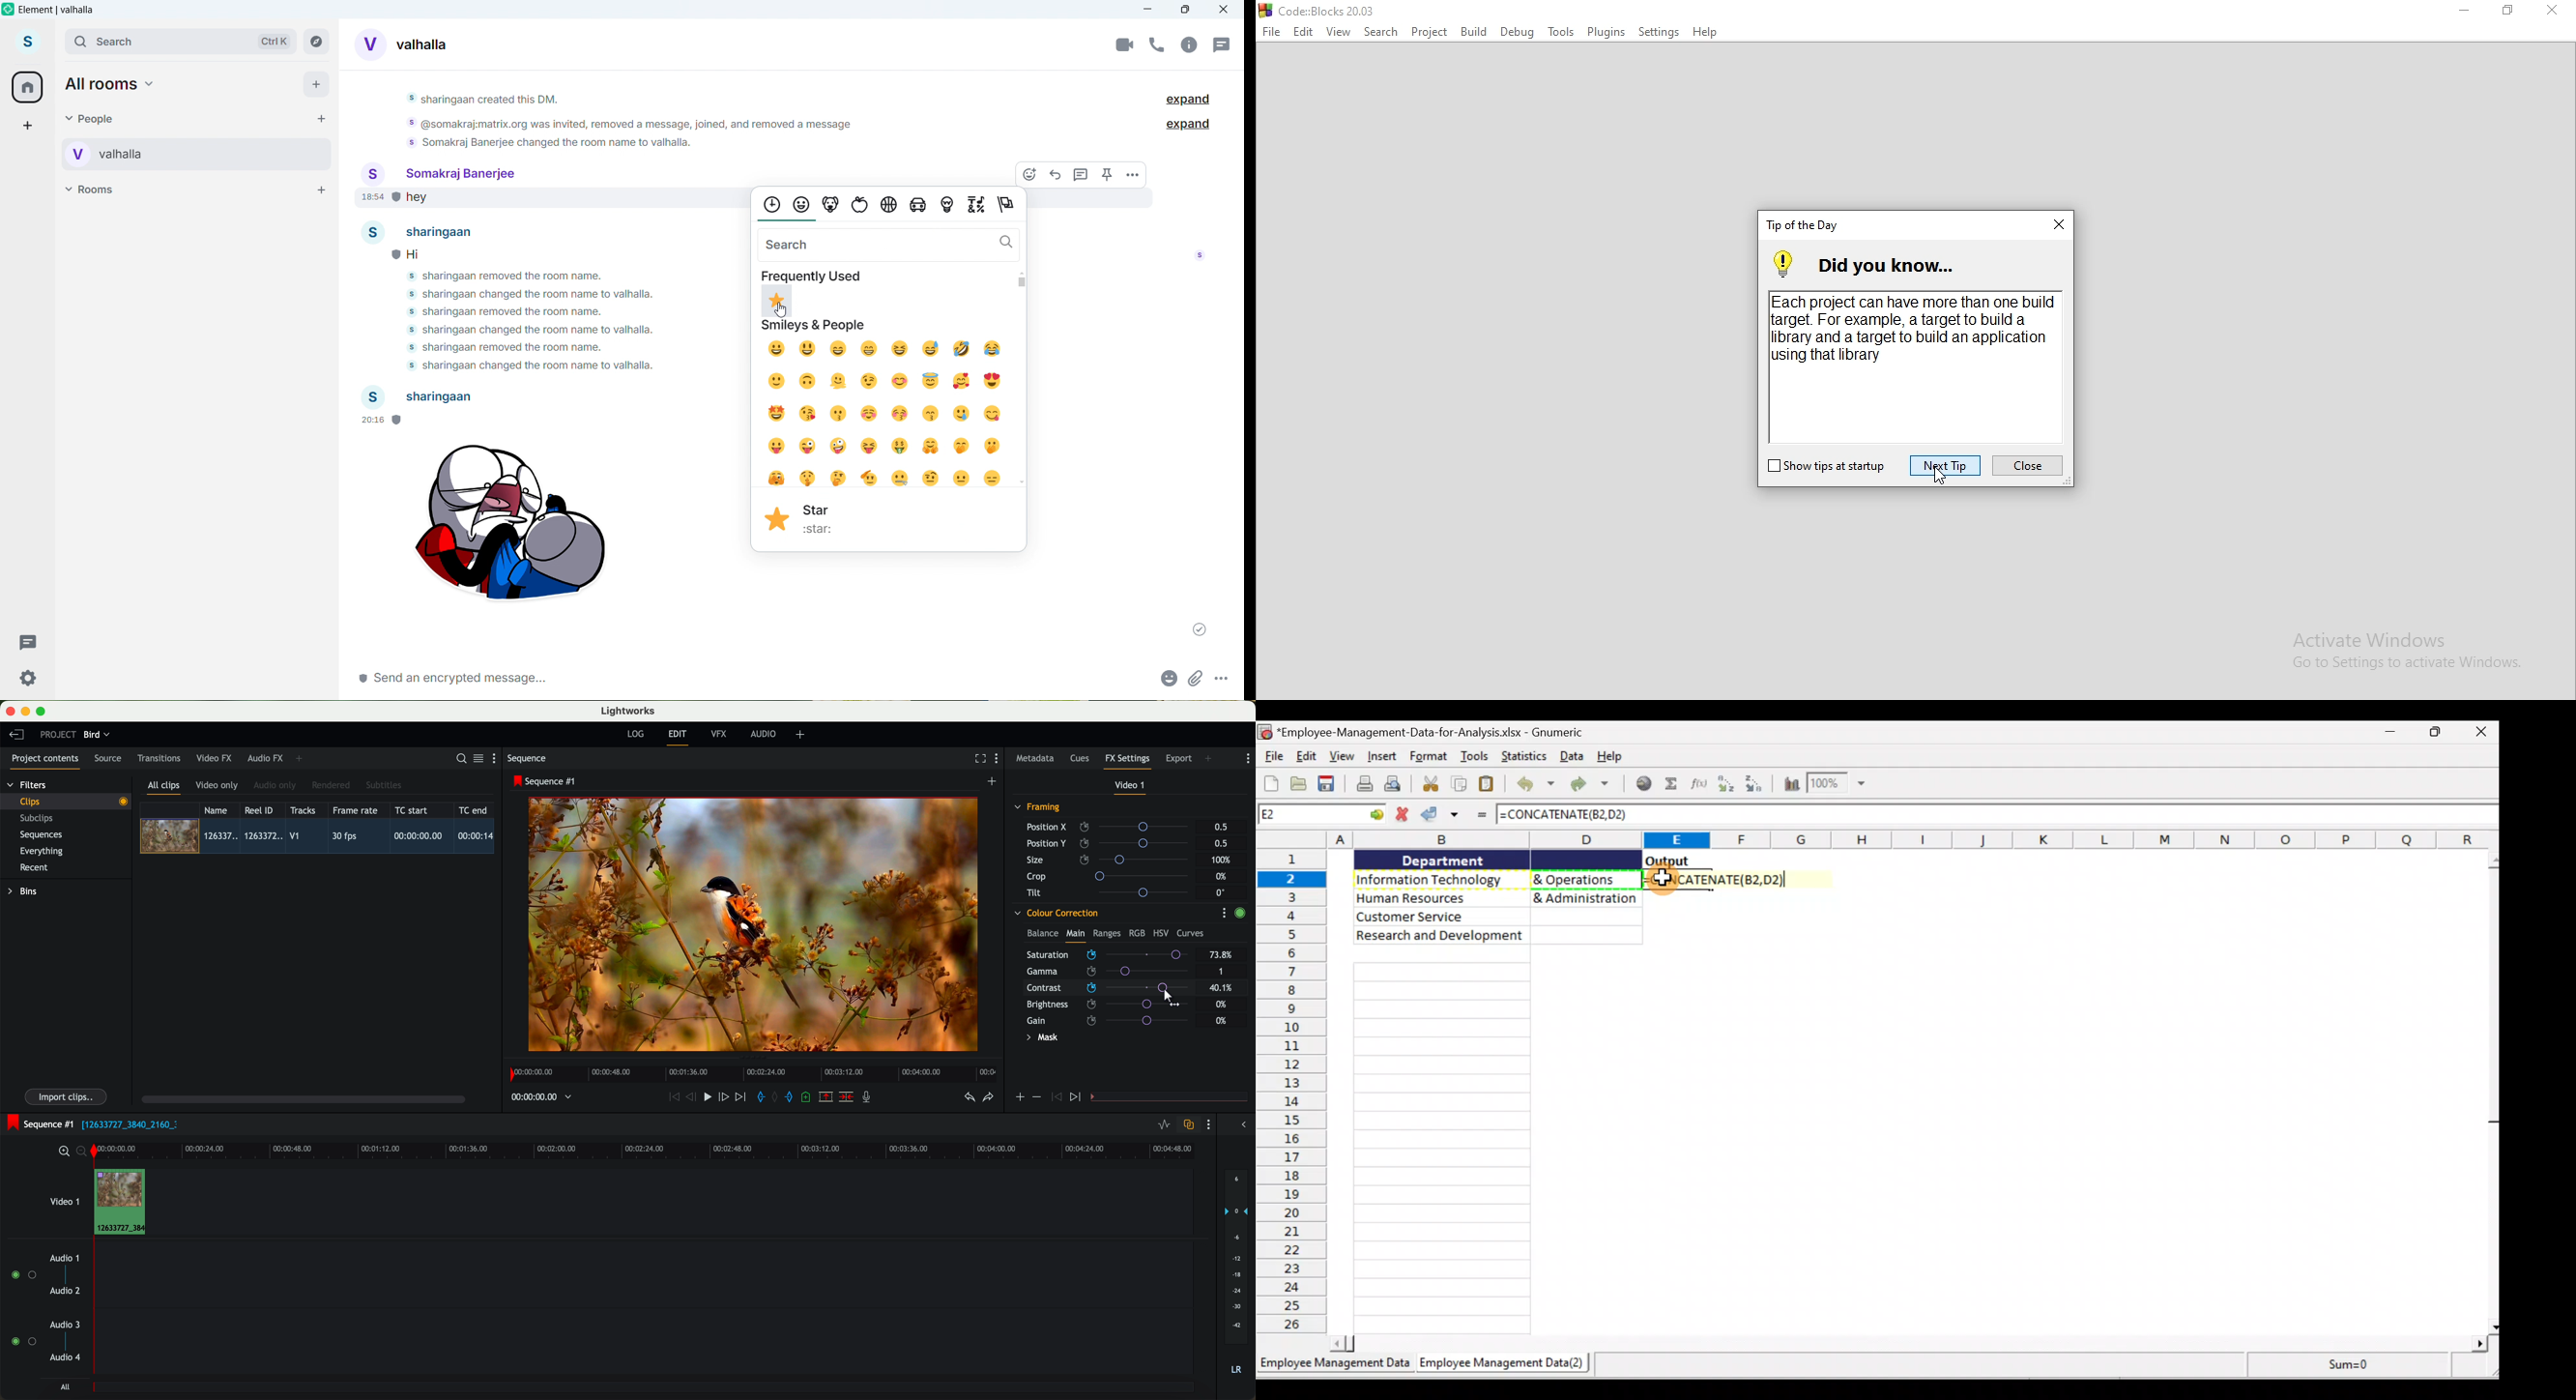  What do you see at coordinates (164, 788) in the screenshot?
I see `all clips` at bounding box center [164, 788].